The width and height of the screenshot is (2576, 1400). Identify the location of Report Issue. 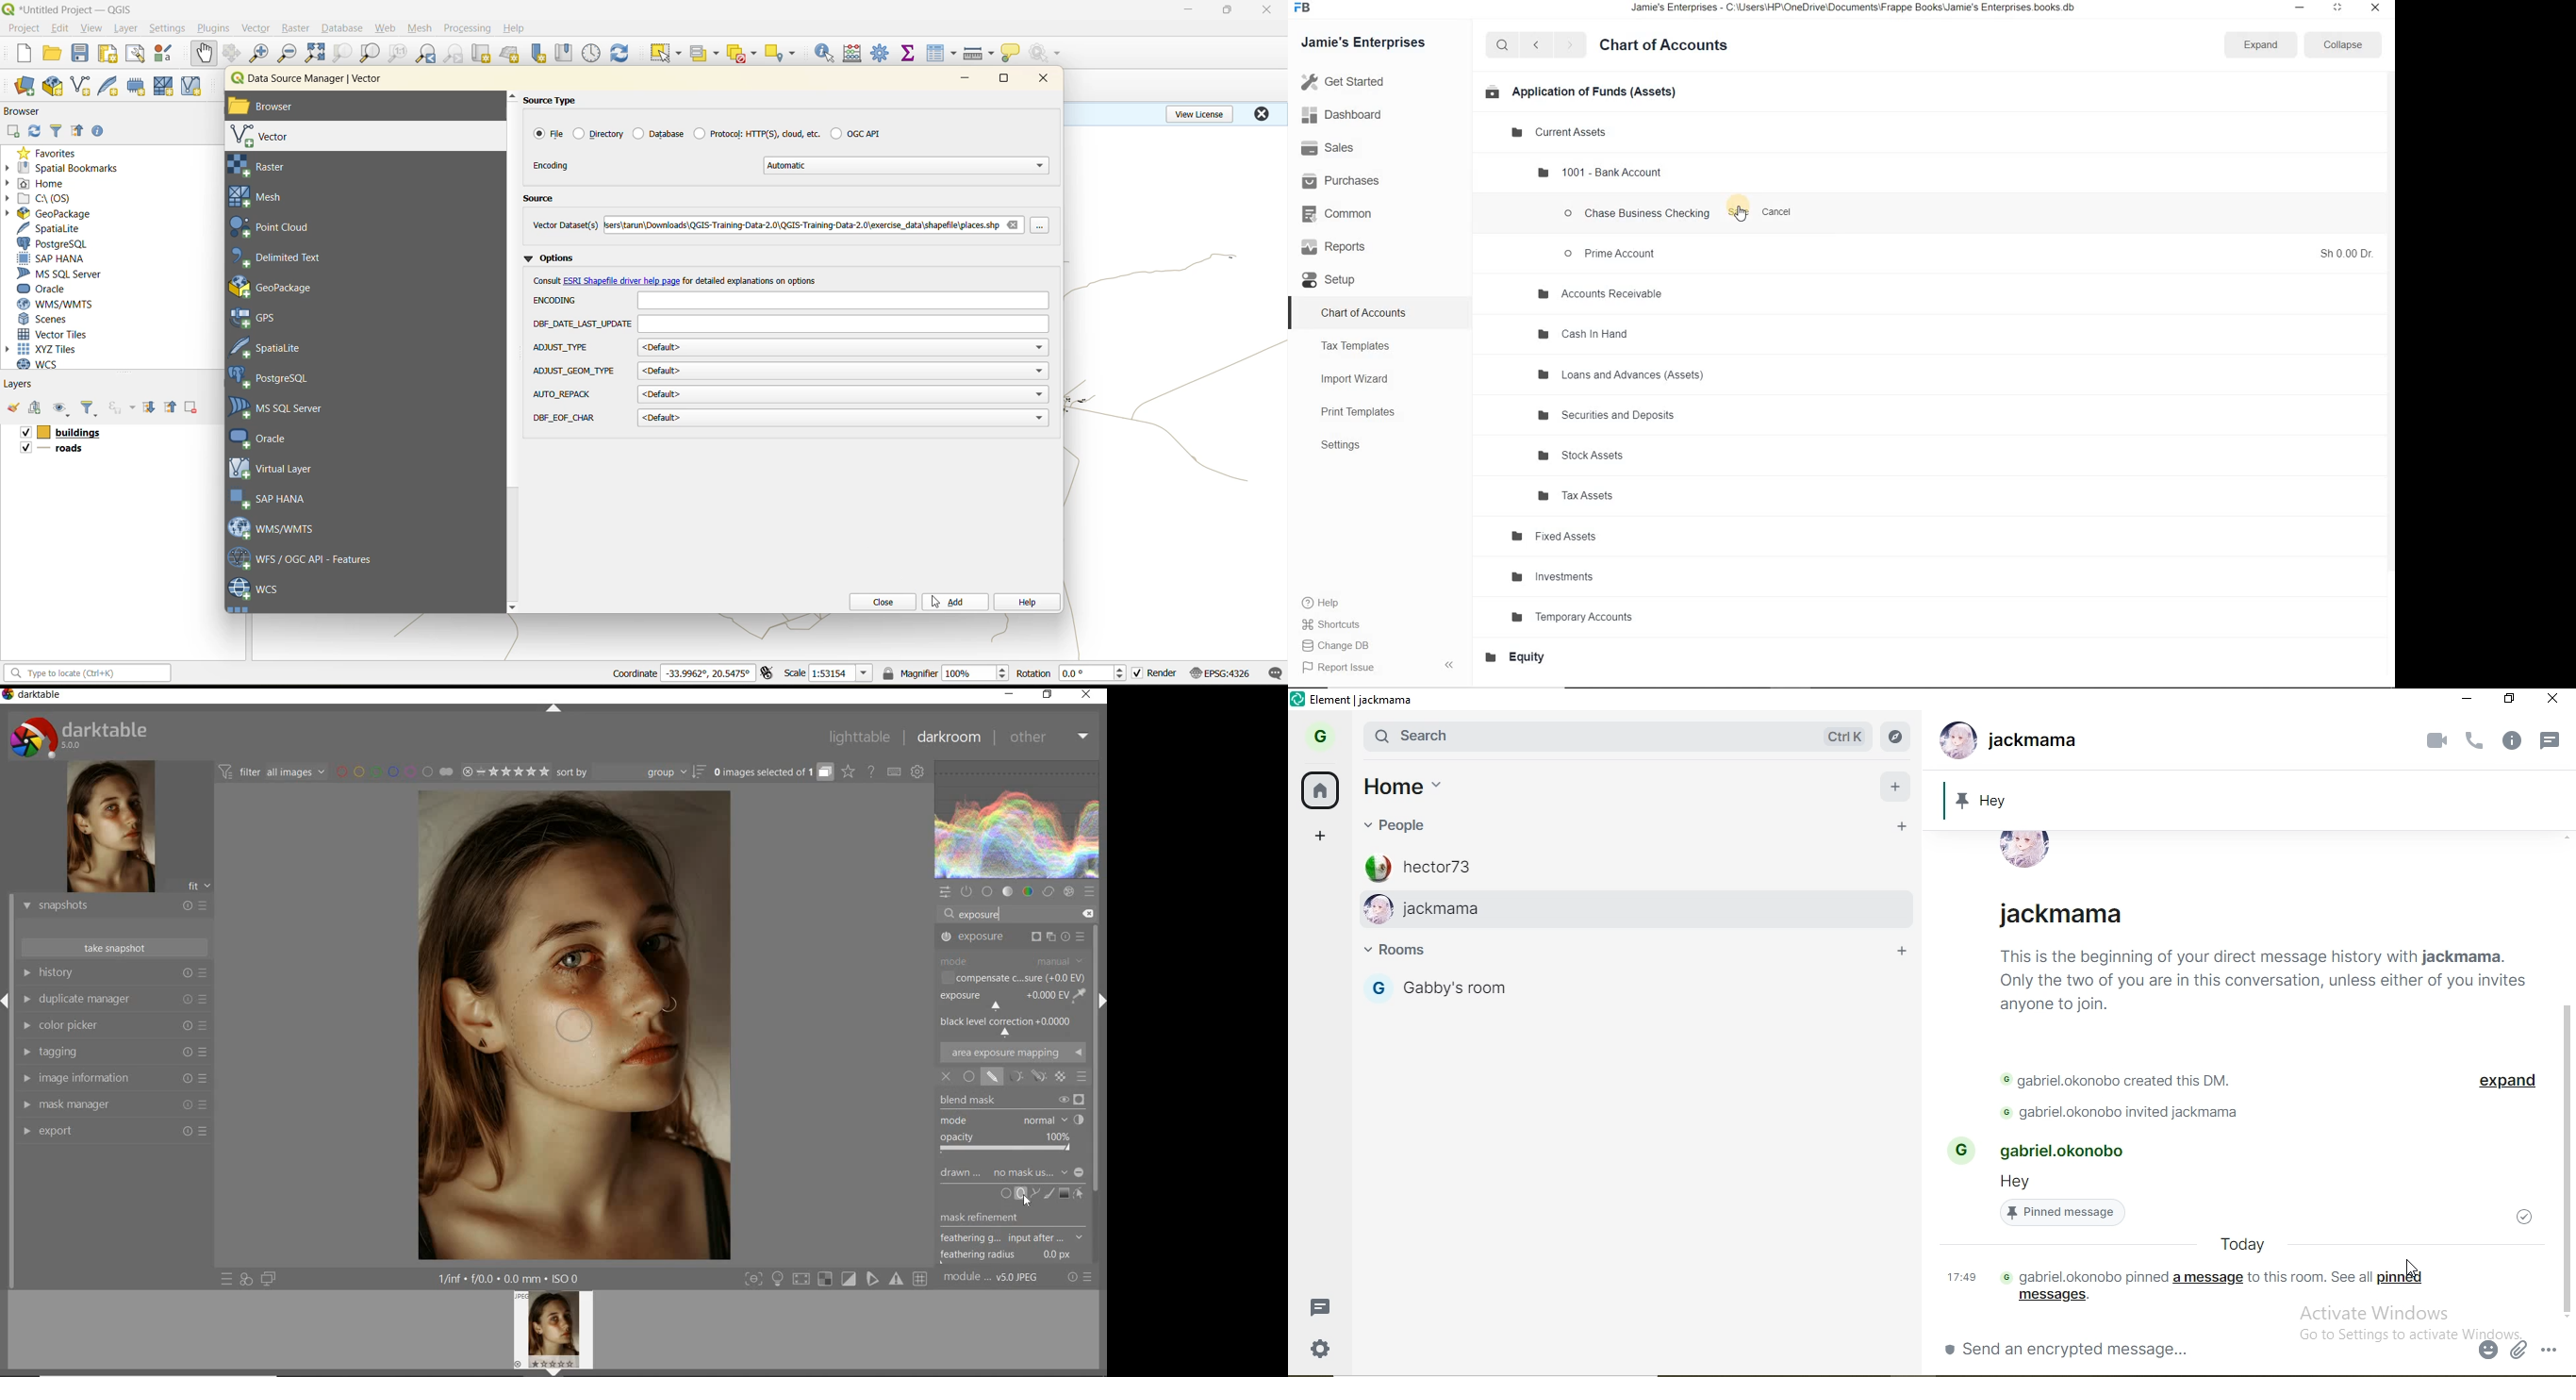
(1342, 668).